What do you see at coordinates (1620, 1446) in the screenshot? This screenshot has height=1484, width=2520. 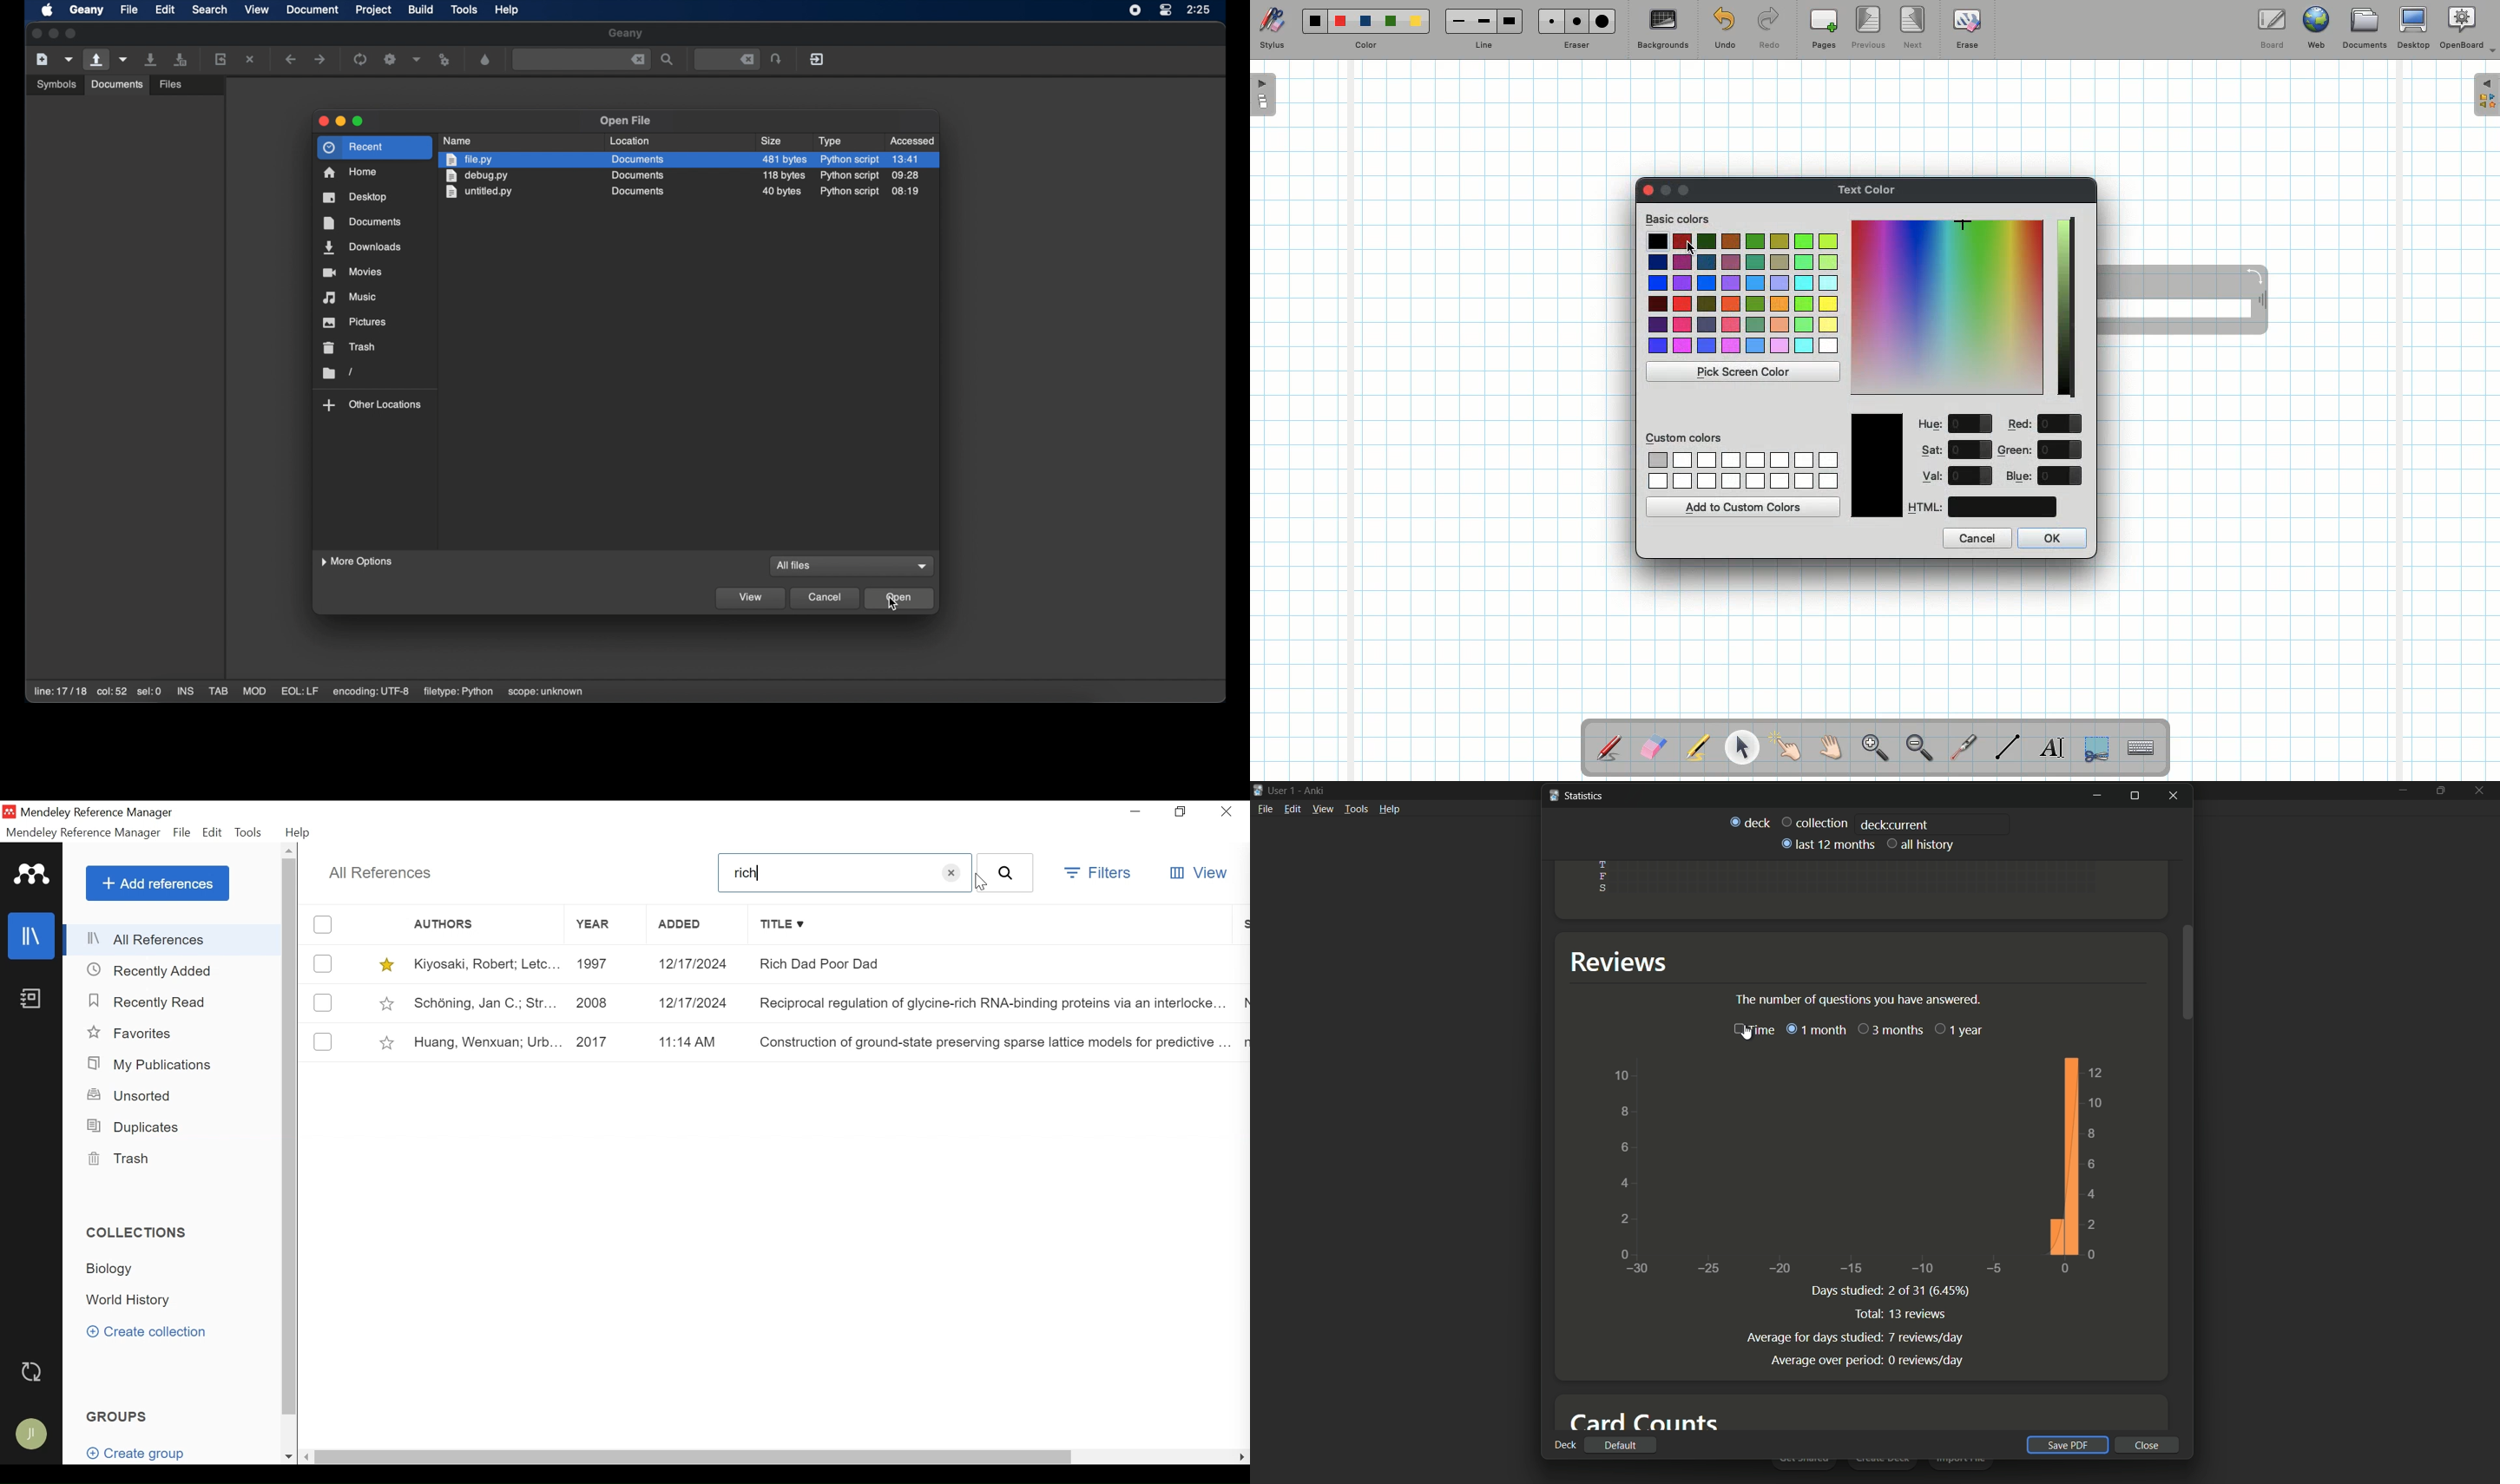 I see `default` at bounding box center [1620, 1446].